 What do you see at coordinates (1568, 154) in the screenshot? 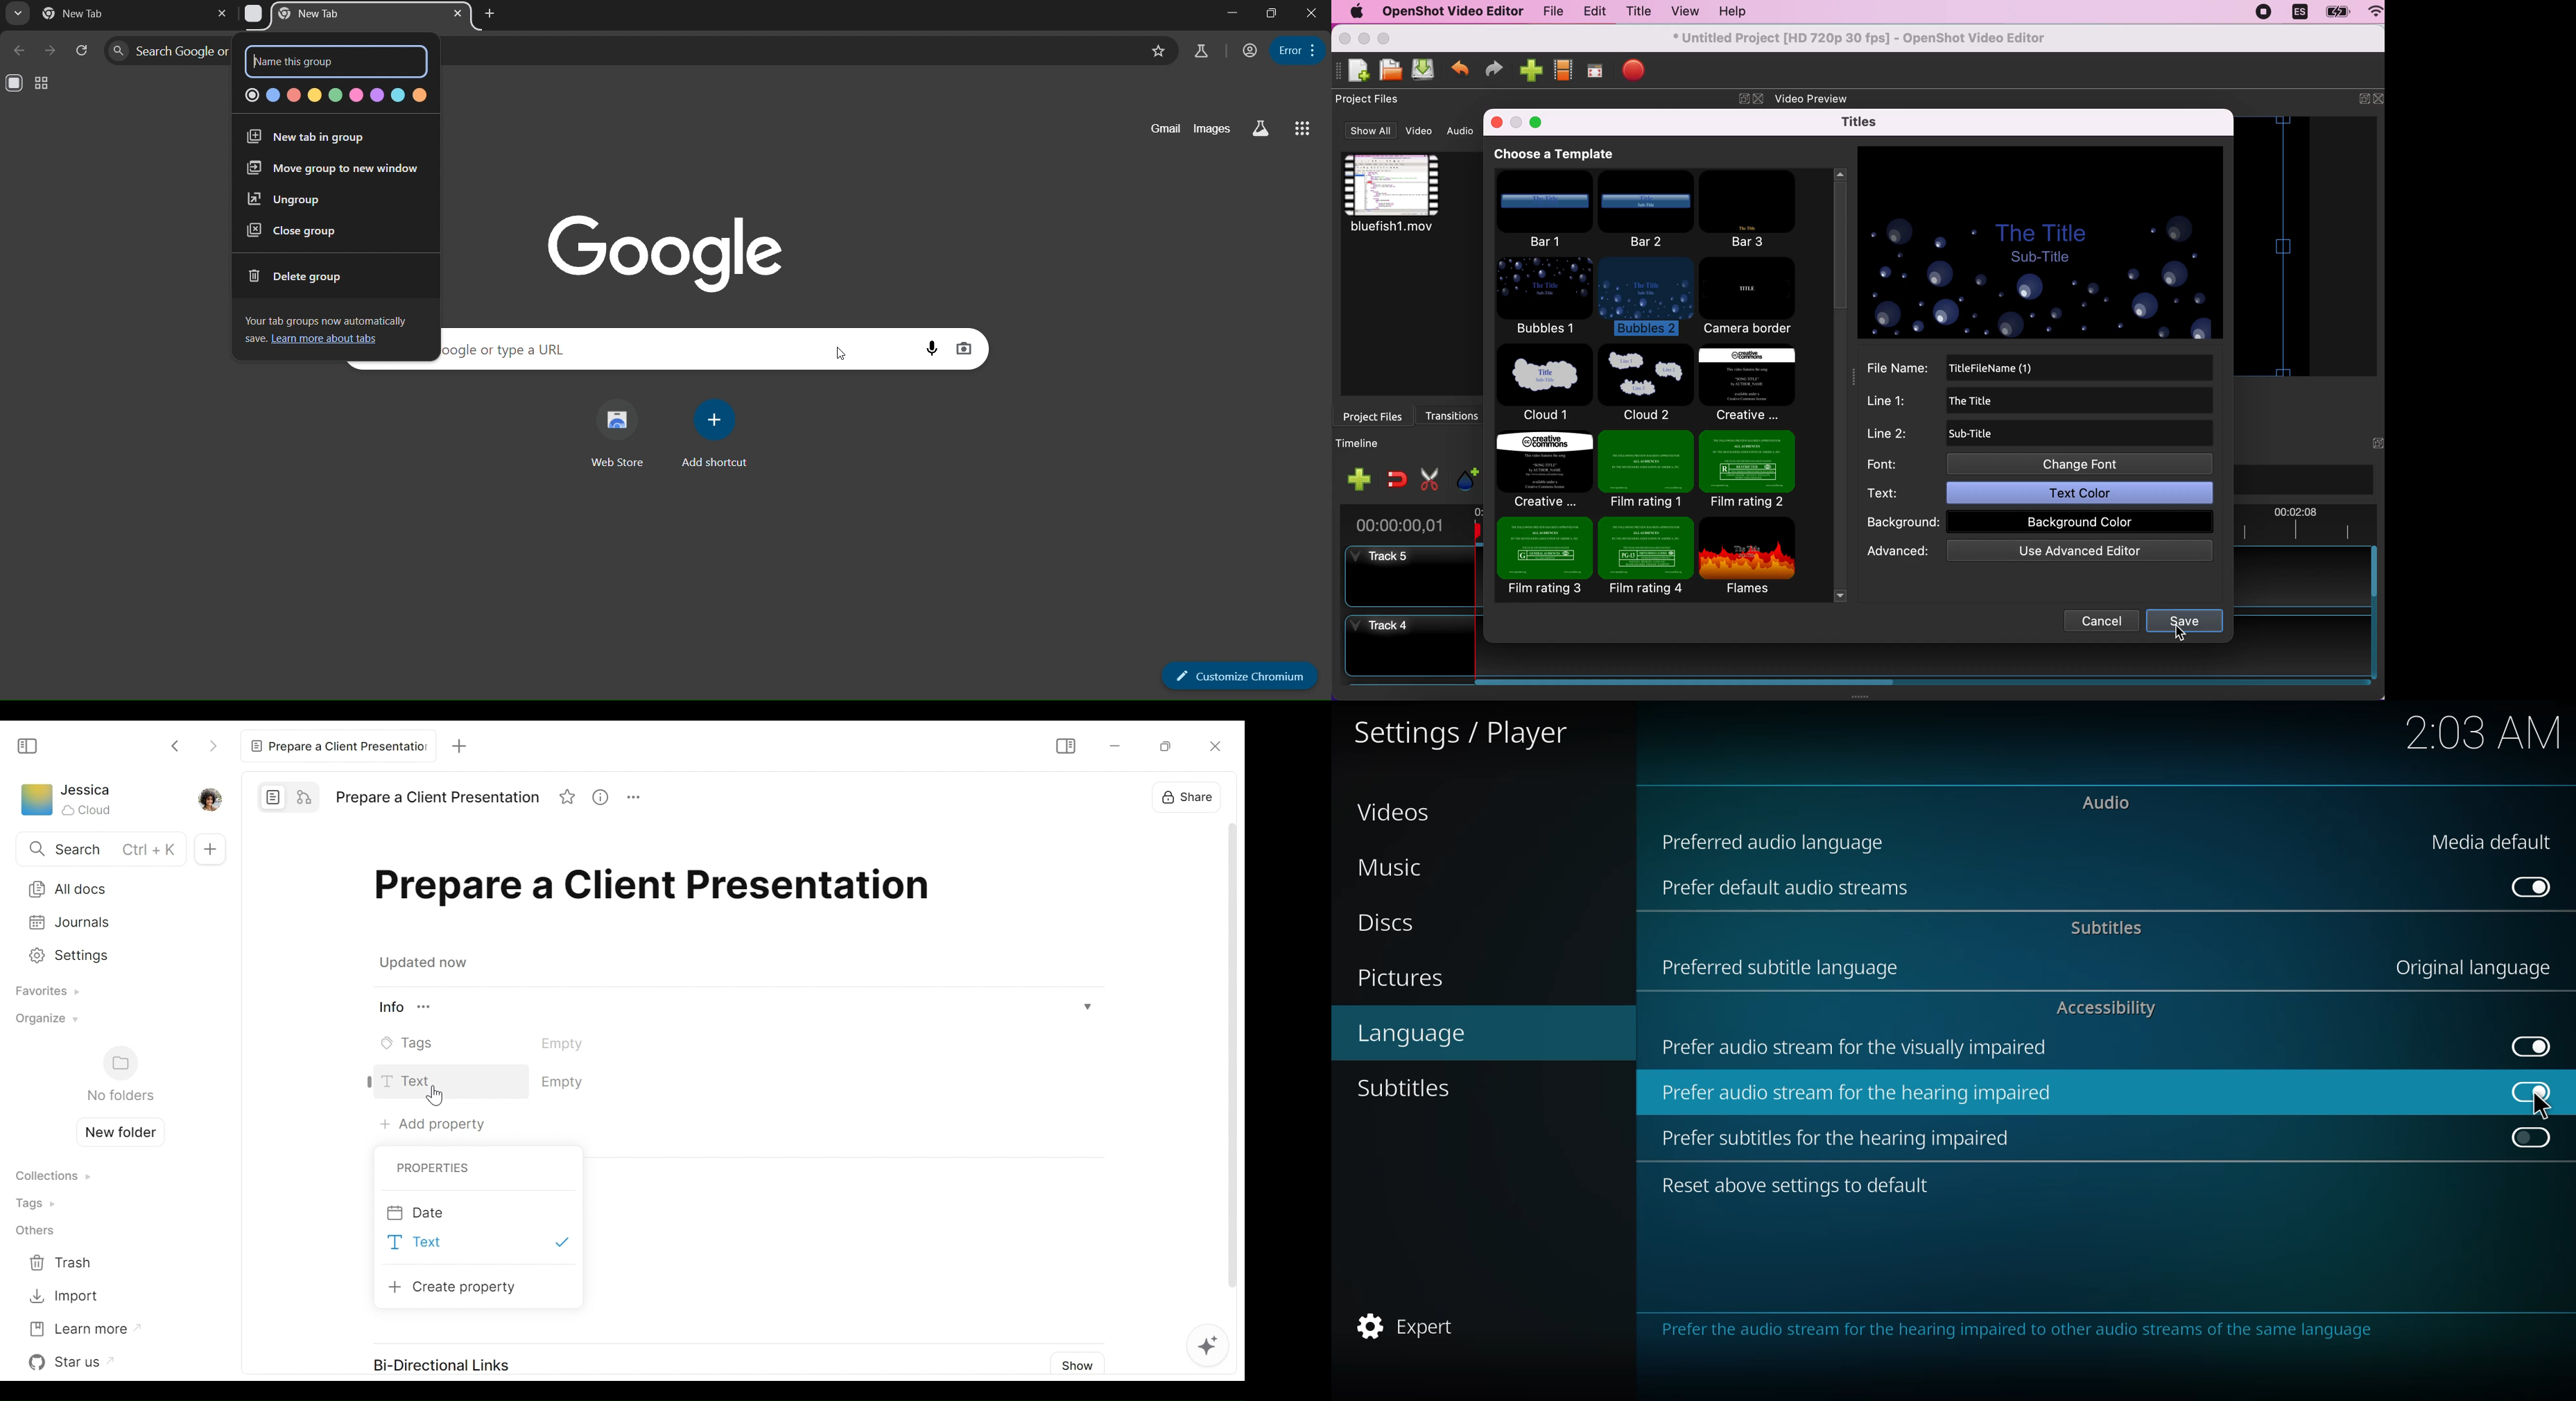
I see `choose a template` at bounding box center [1568, 154].